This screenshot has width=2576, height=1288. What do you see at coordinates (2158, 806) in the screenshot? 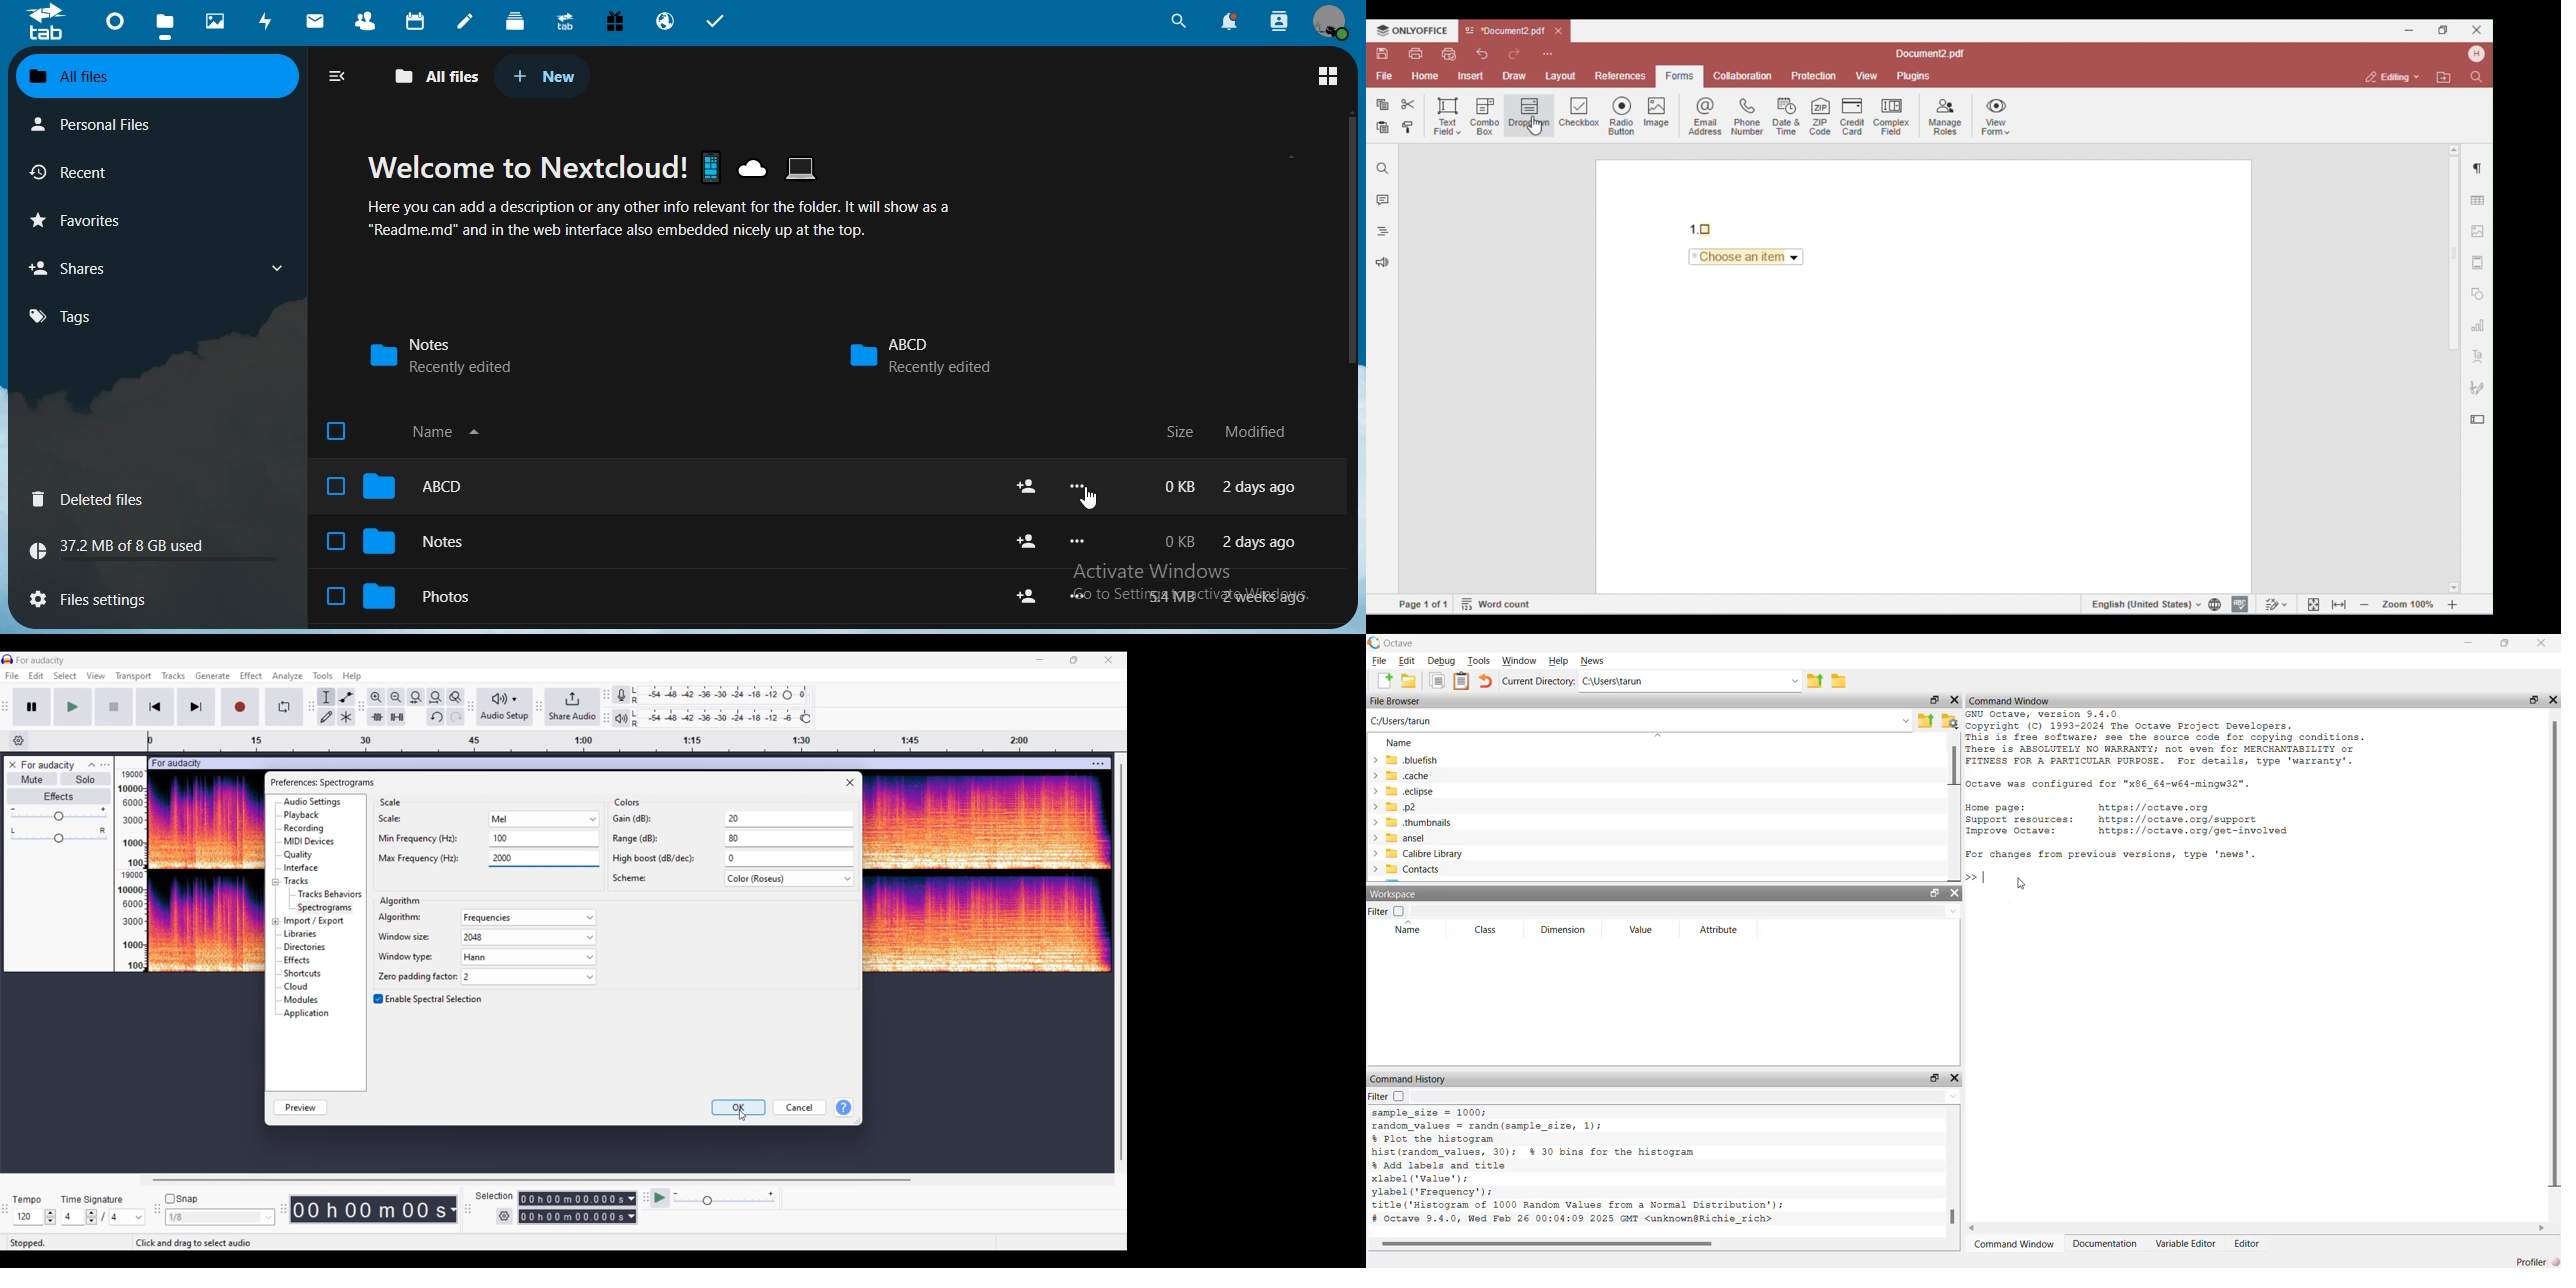
I see `https://octave.org` at bounding box center [2158, 806].